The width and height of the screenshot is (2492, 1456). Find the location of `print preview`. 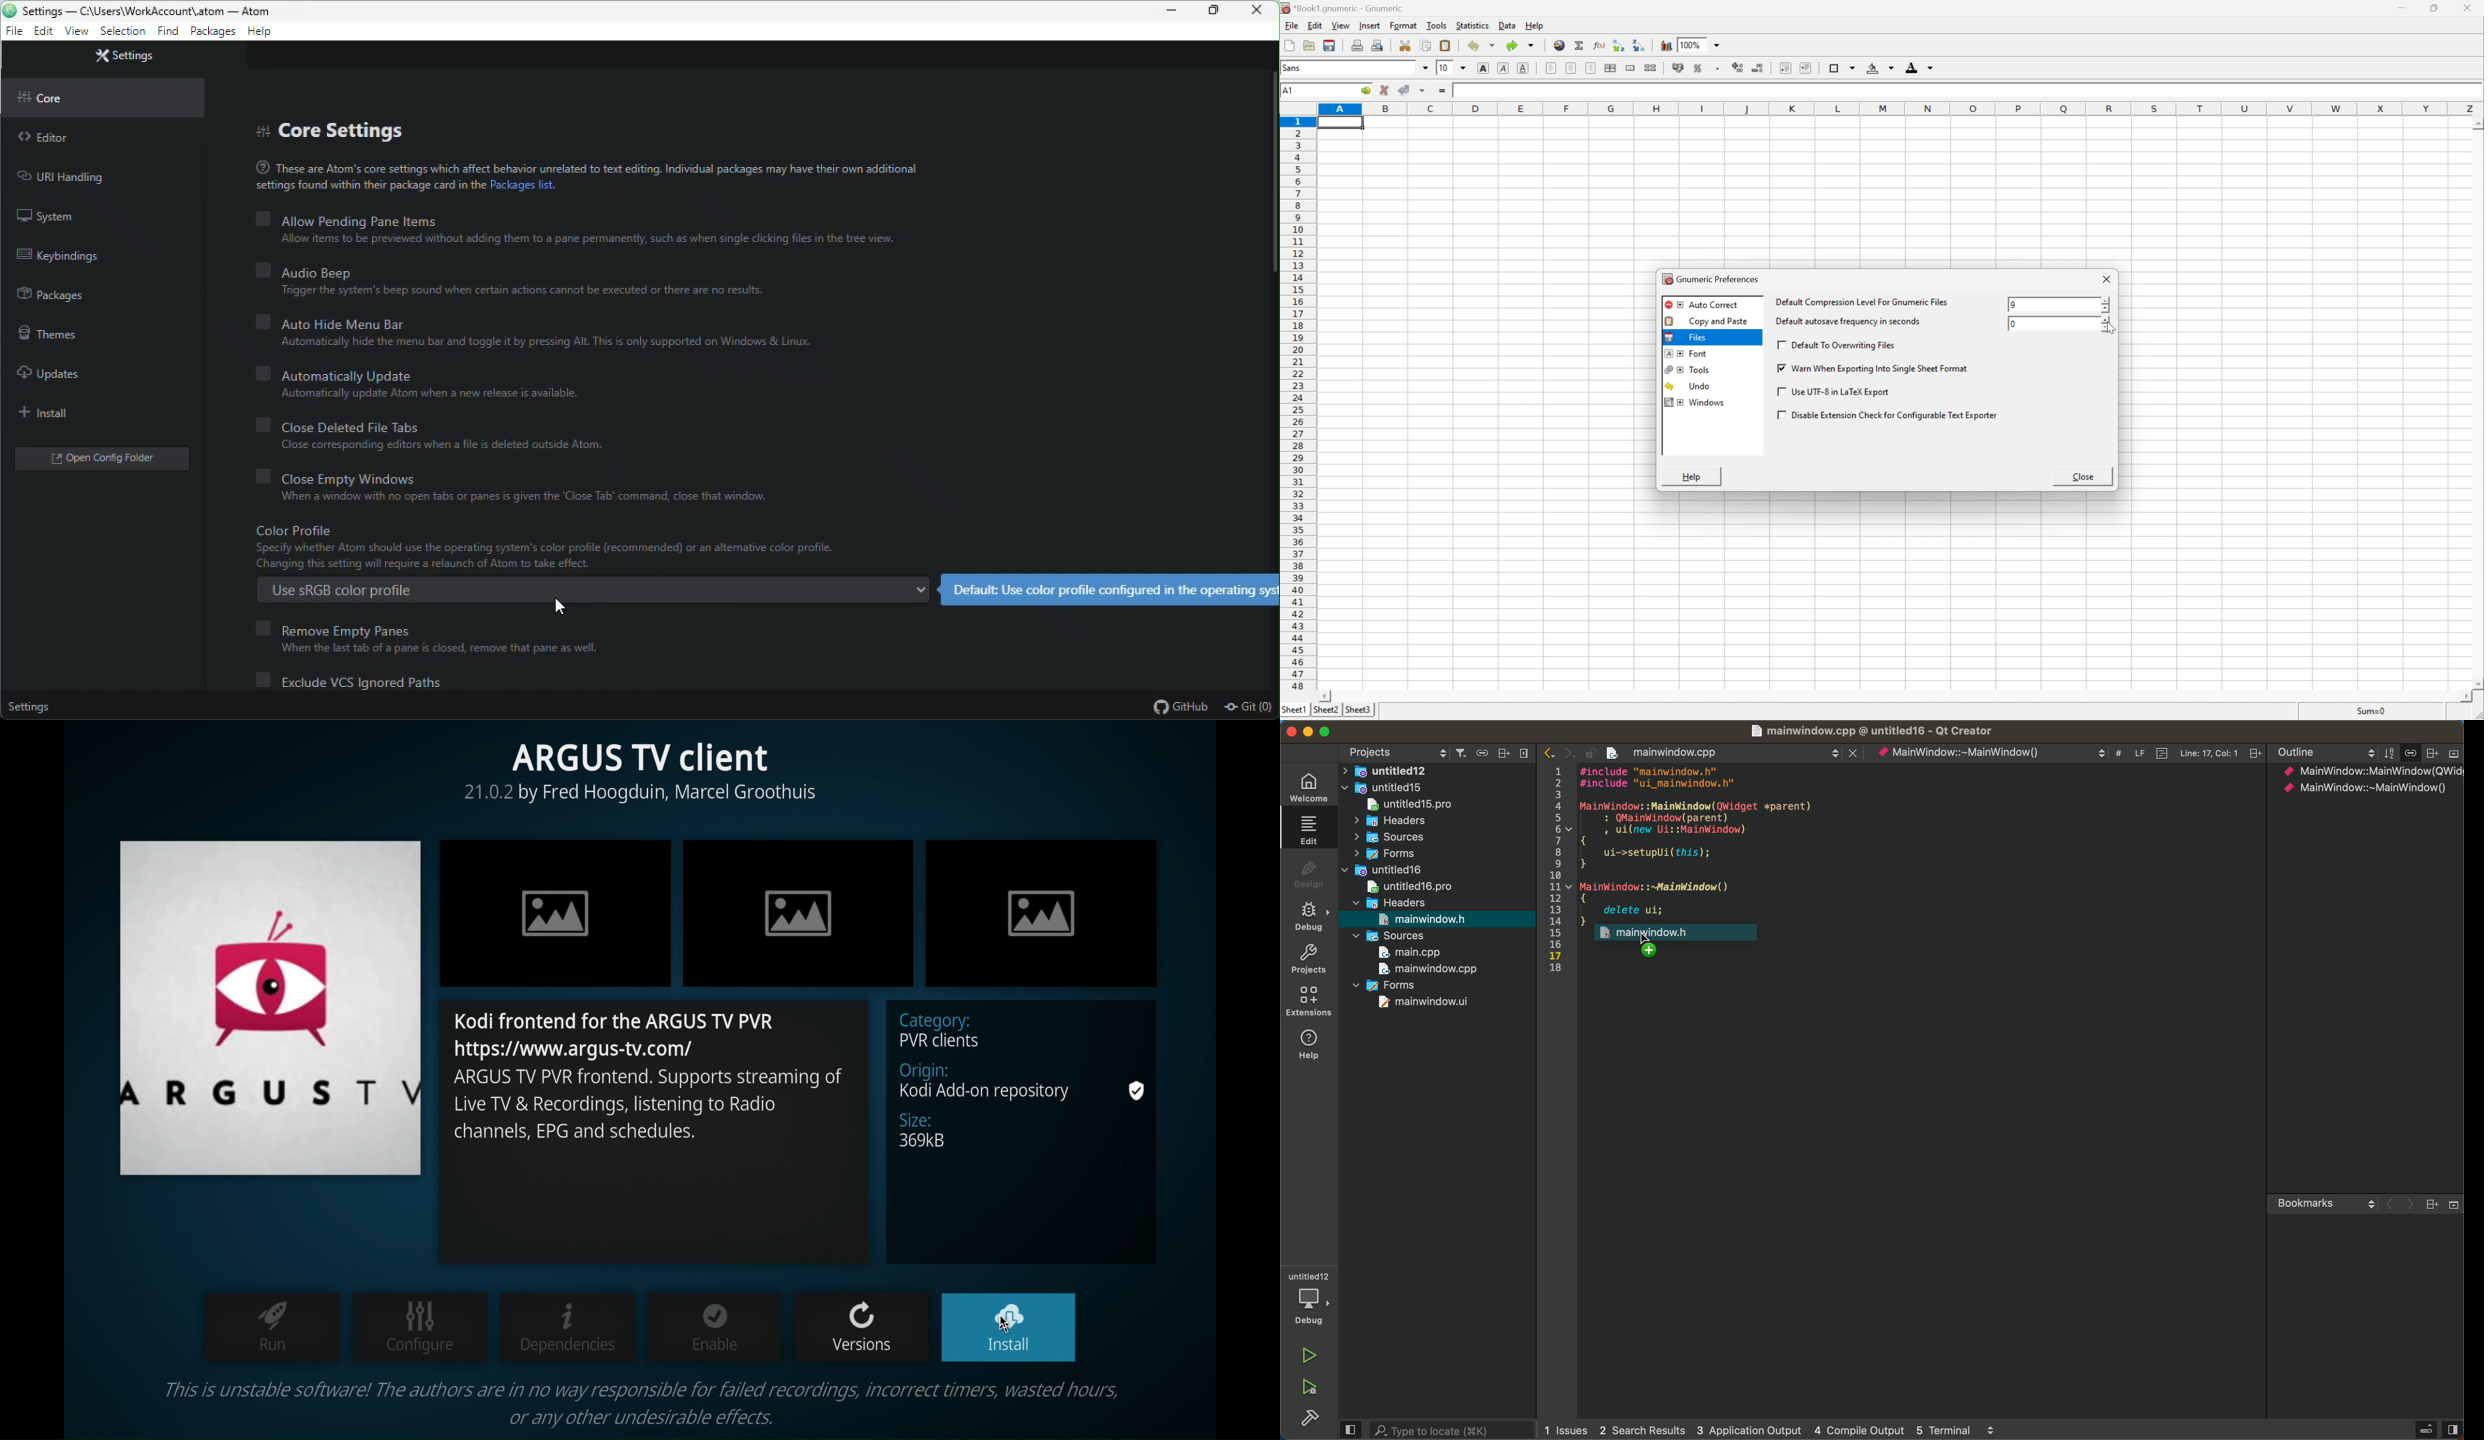

print preview is located at coordinates (1377, 45).